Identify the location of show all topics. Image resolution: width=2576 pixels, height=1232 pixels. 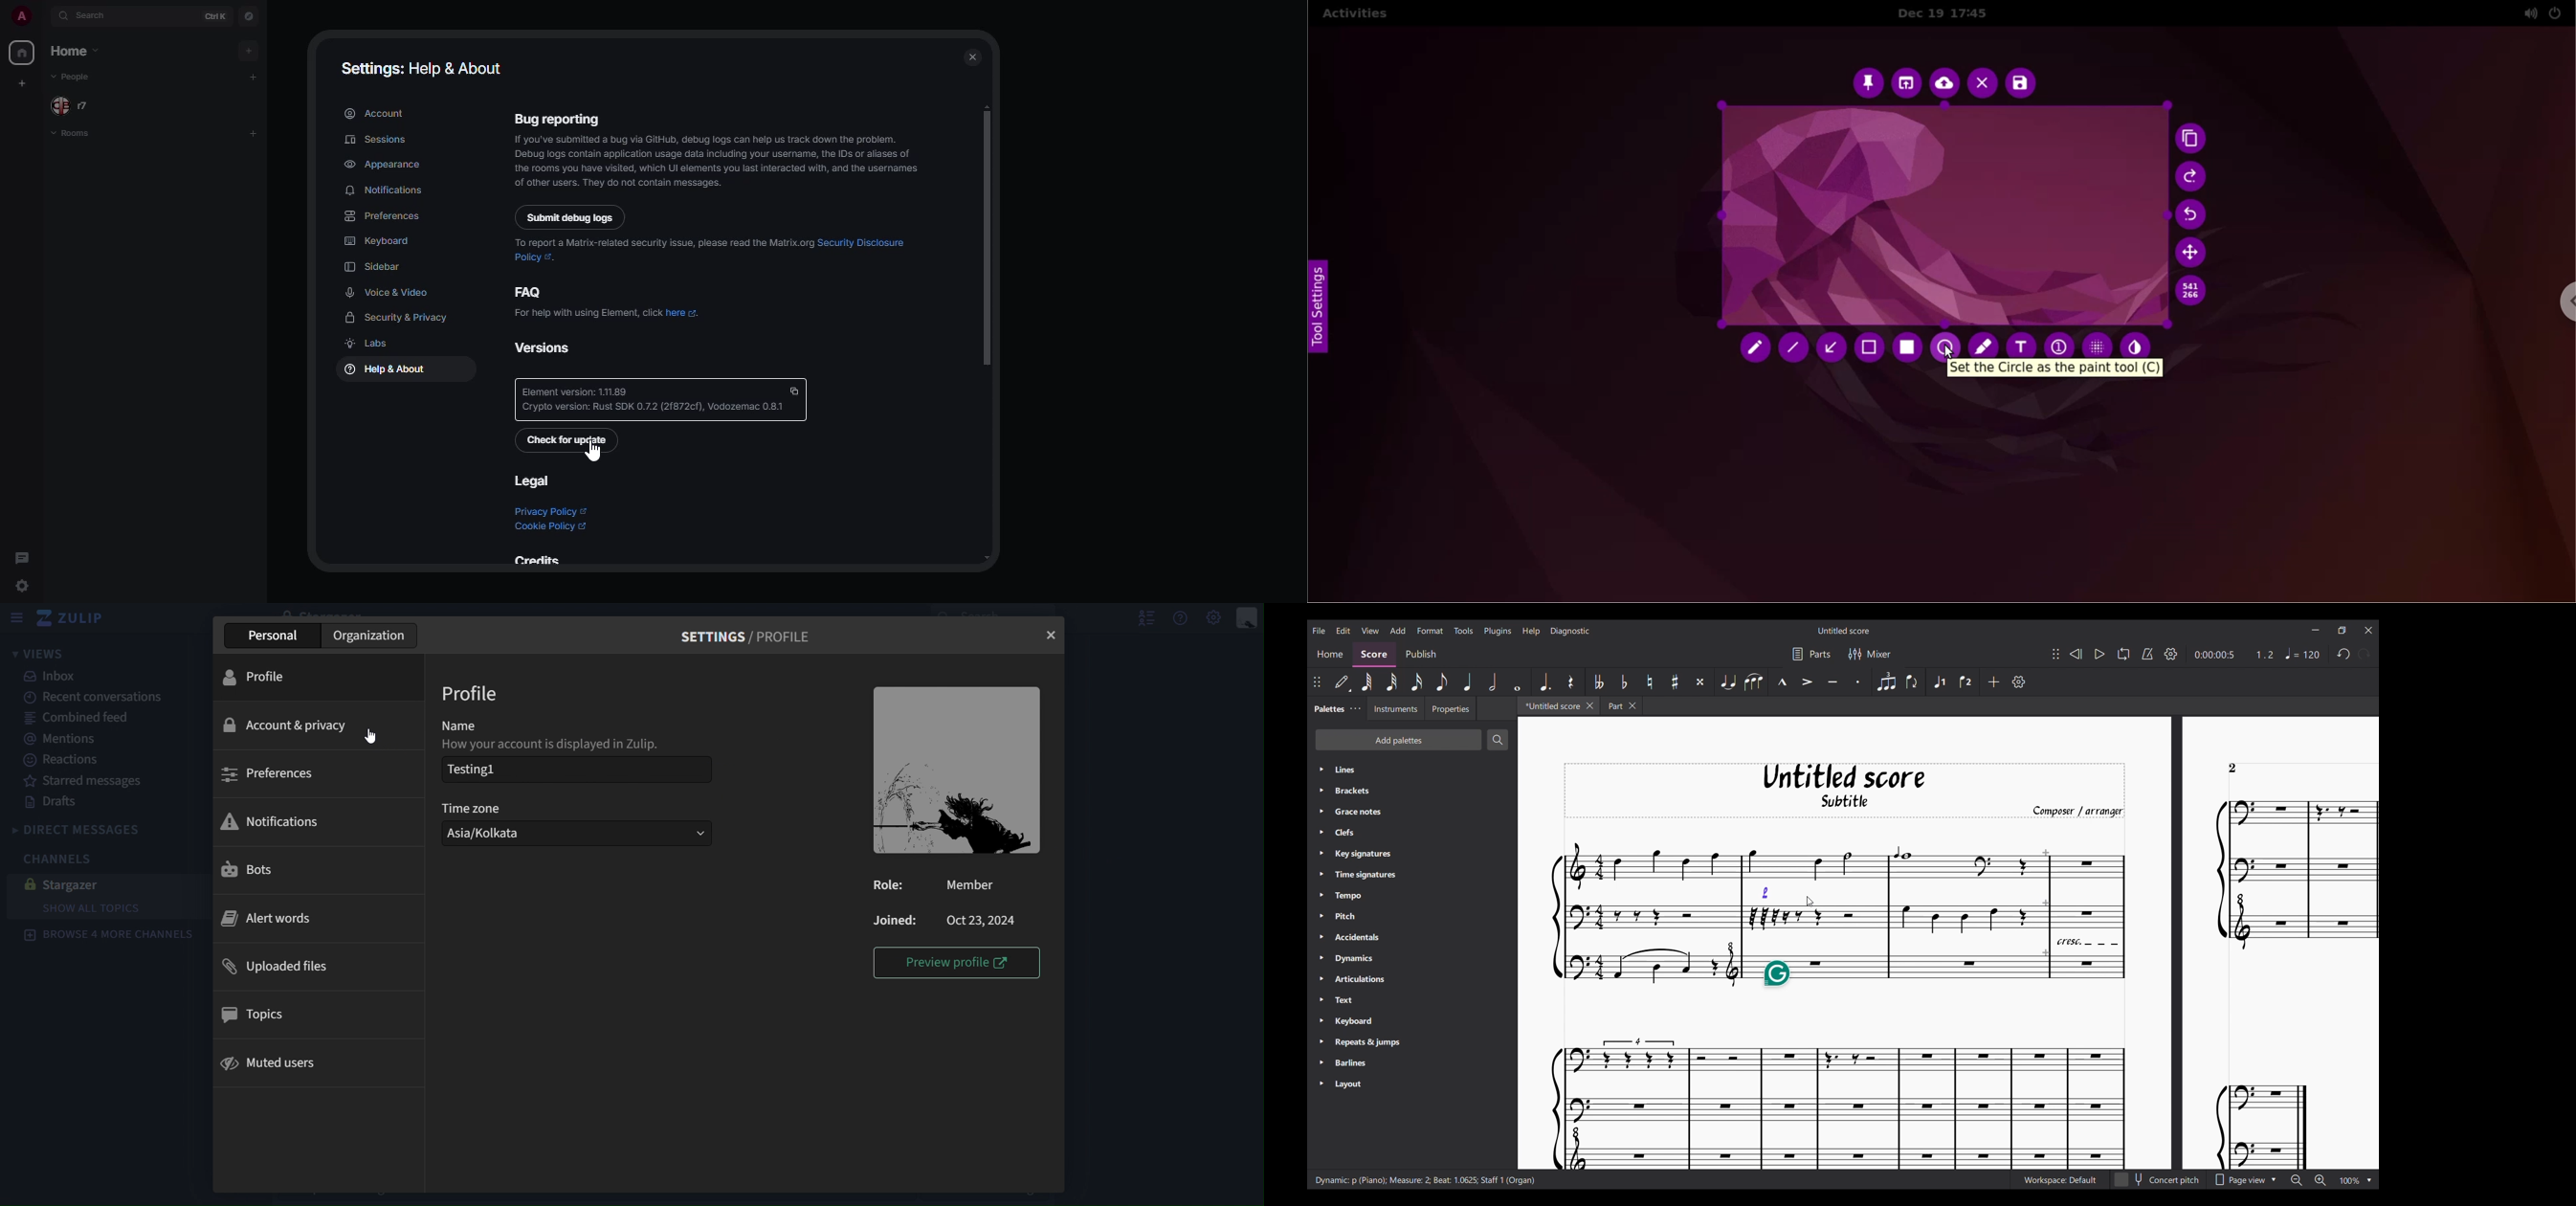
(104, 908).